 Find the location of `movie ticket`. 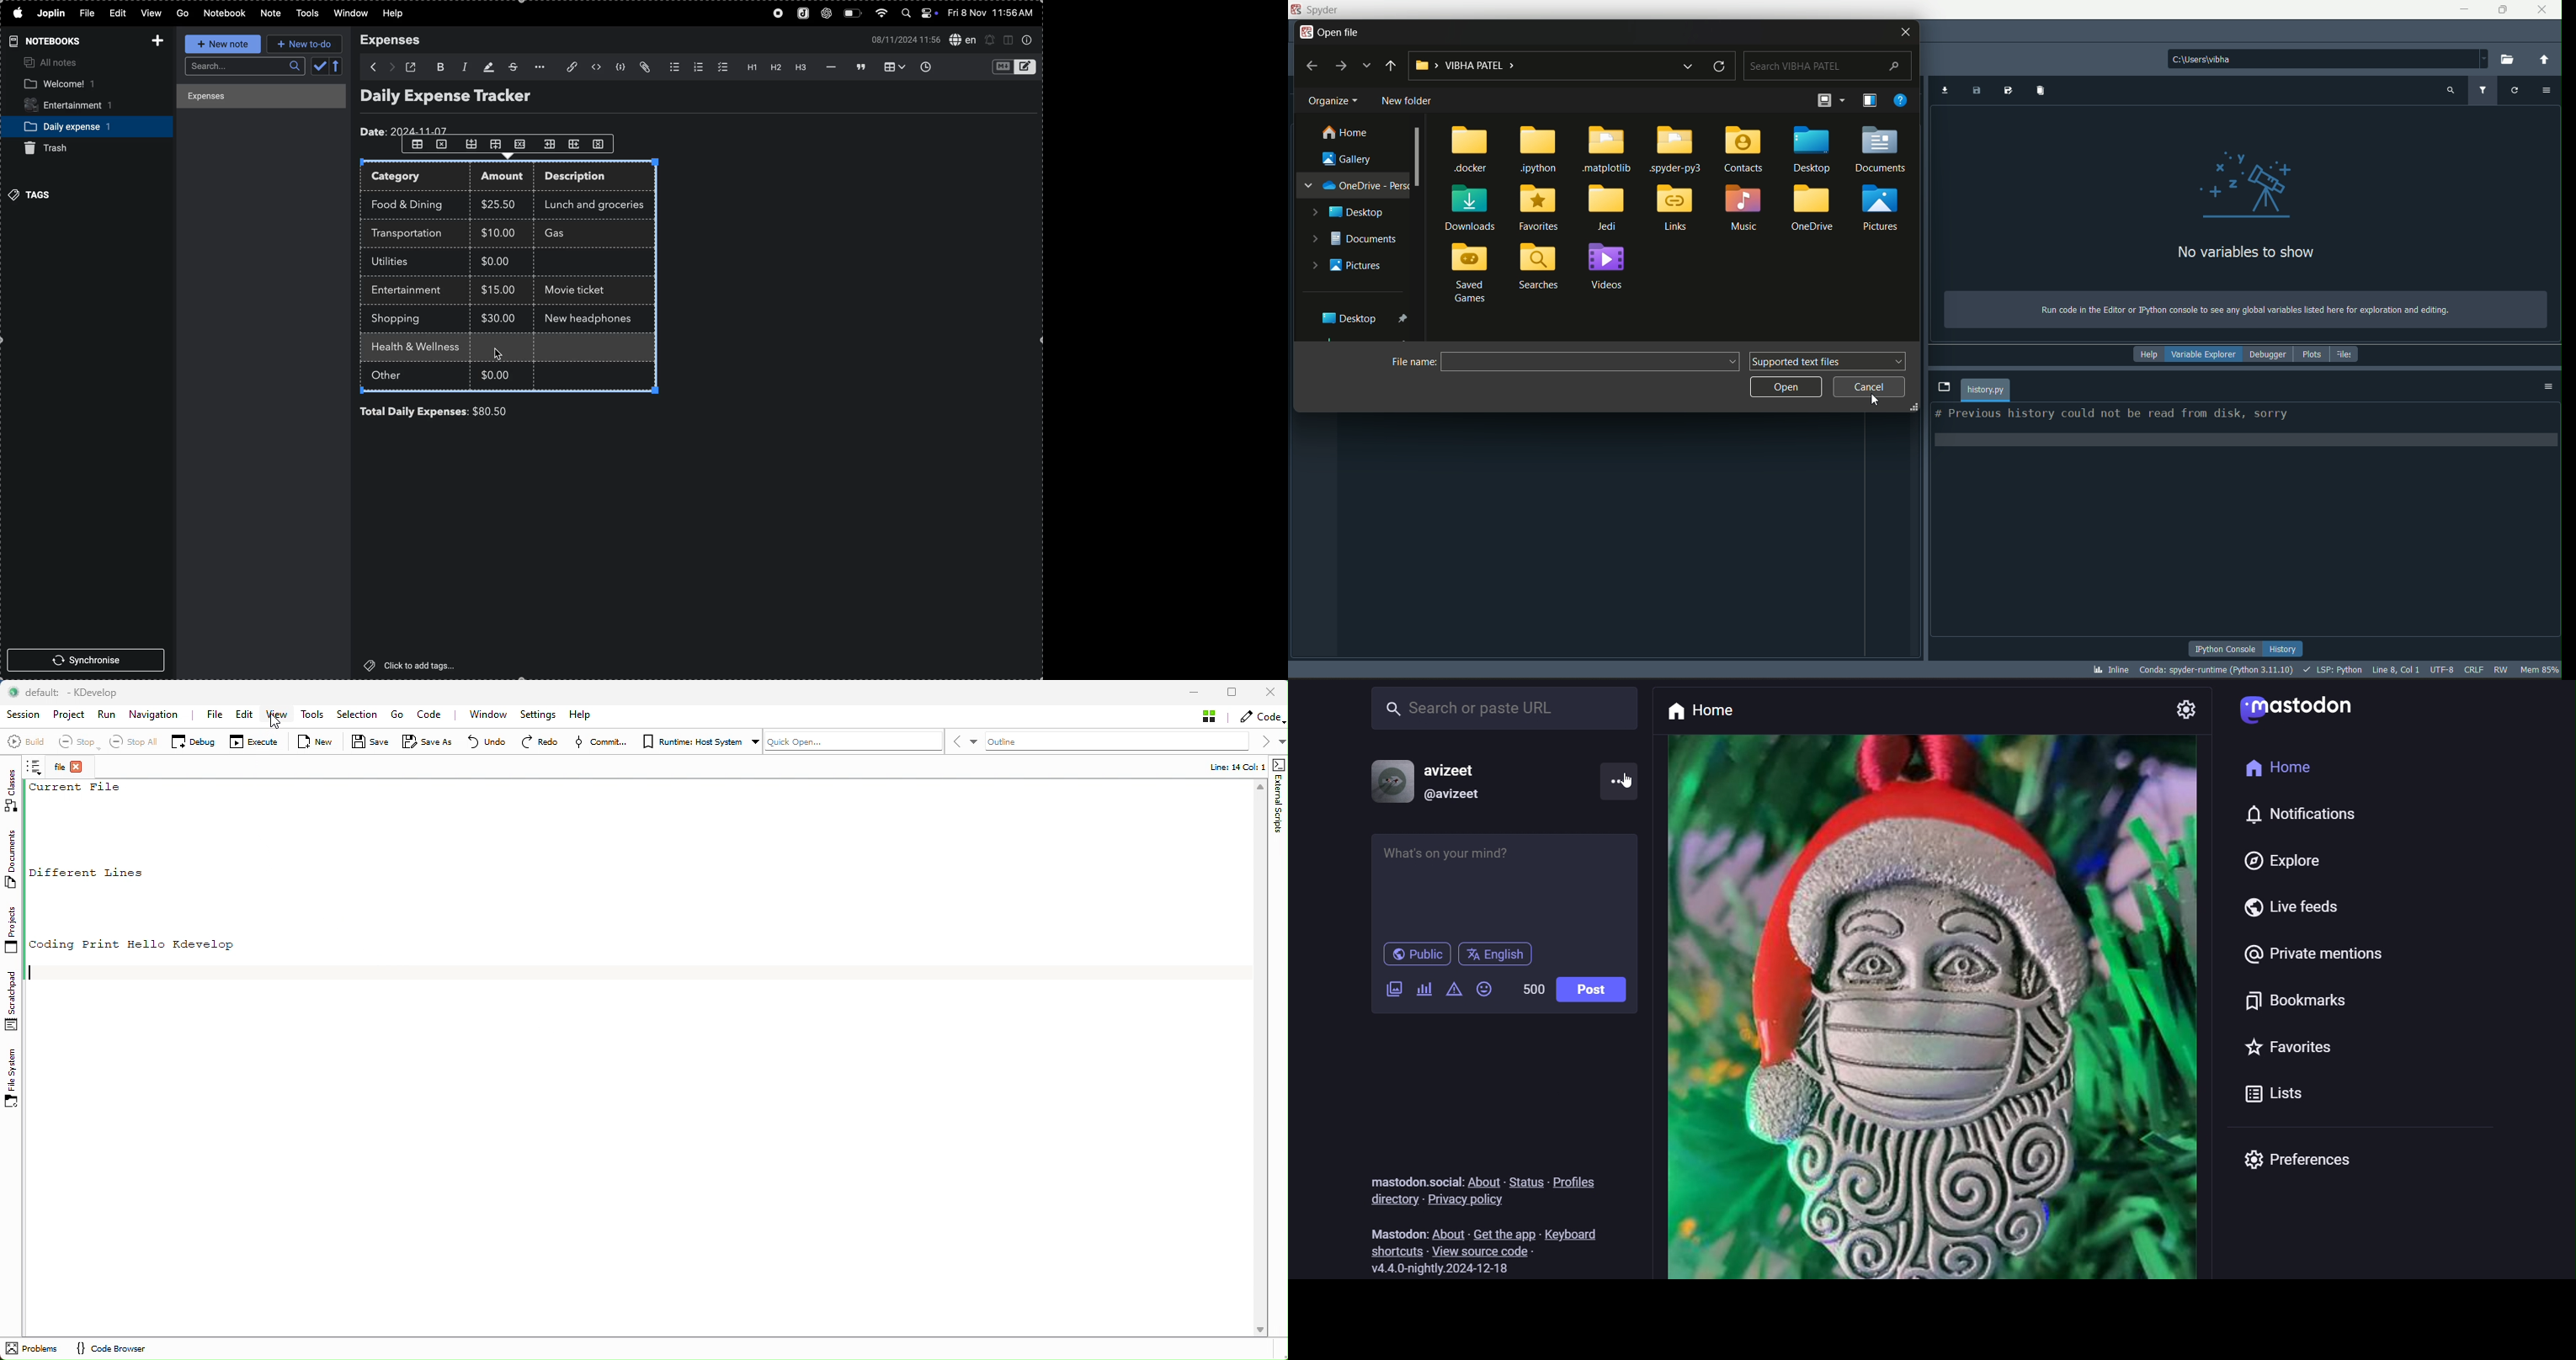

movie ticket is located at coordinates (578, 291).